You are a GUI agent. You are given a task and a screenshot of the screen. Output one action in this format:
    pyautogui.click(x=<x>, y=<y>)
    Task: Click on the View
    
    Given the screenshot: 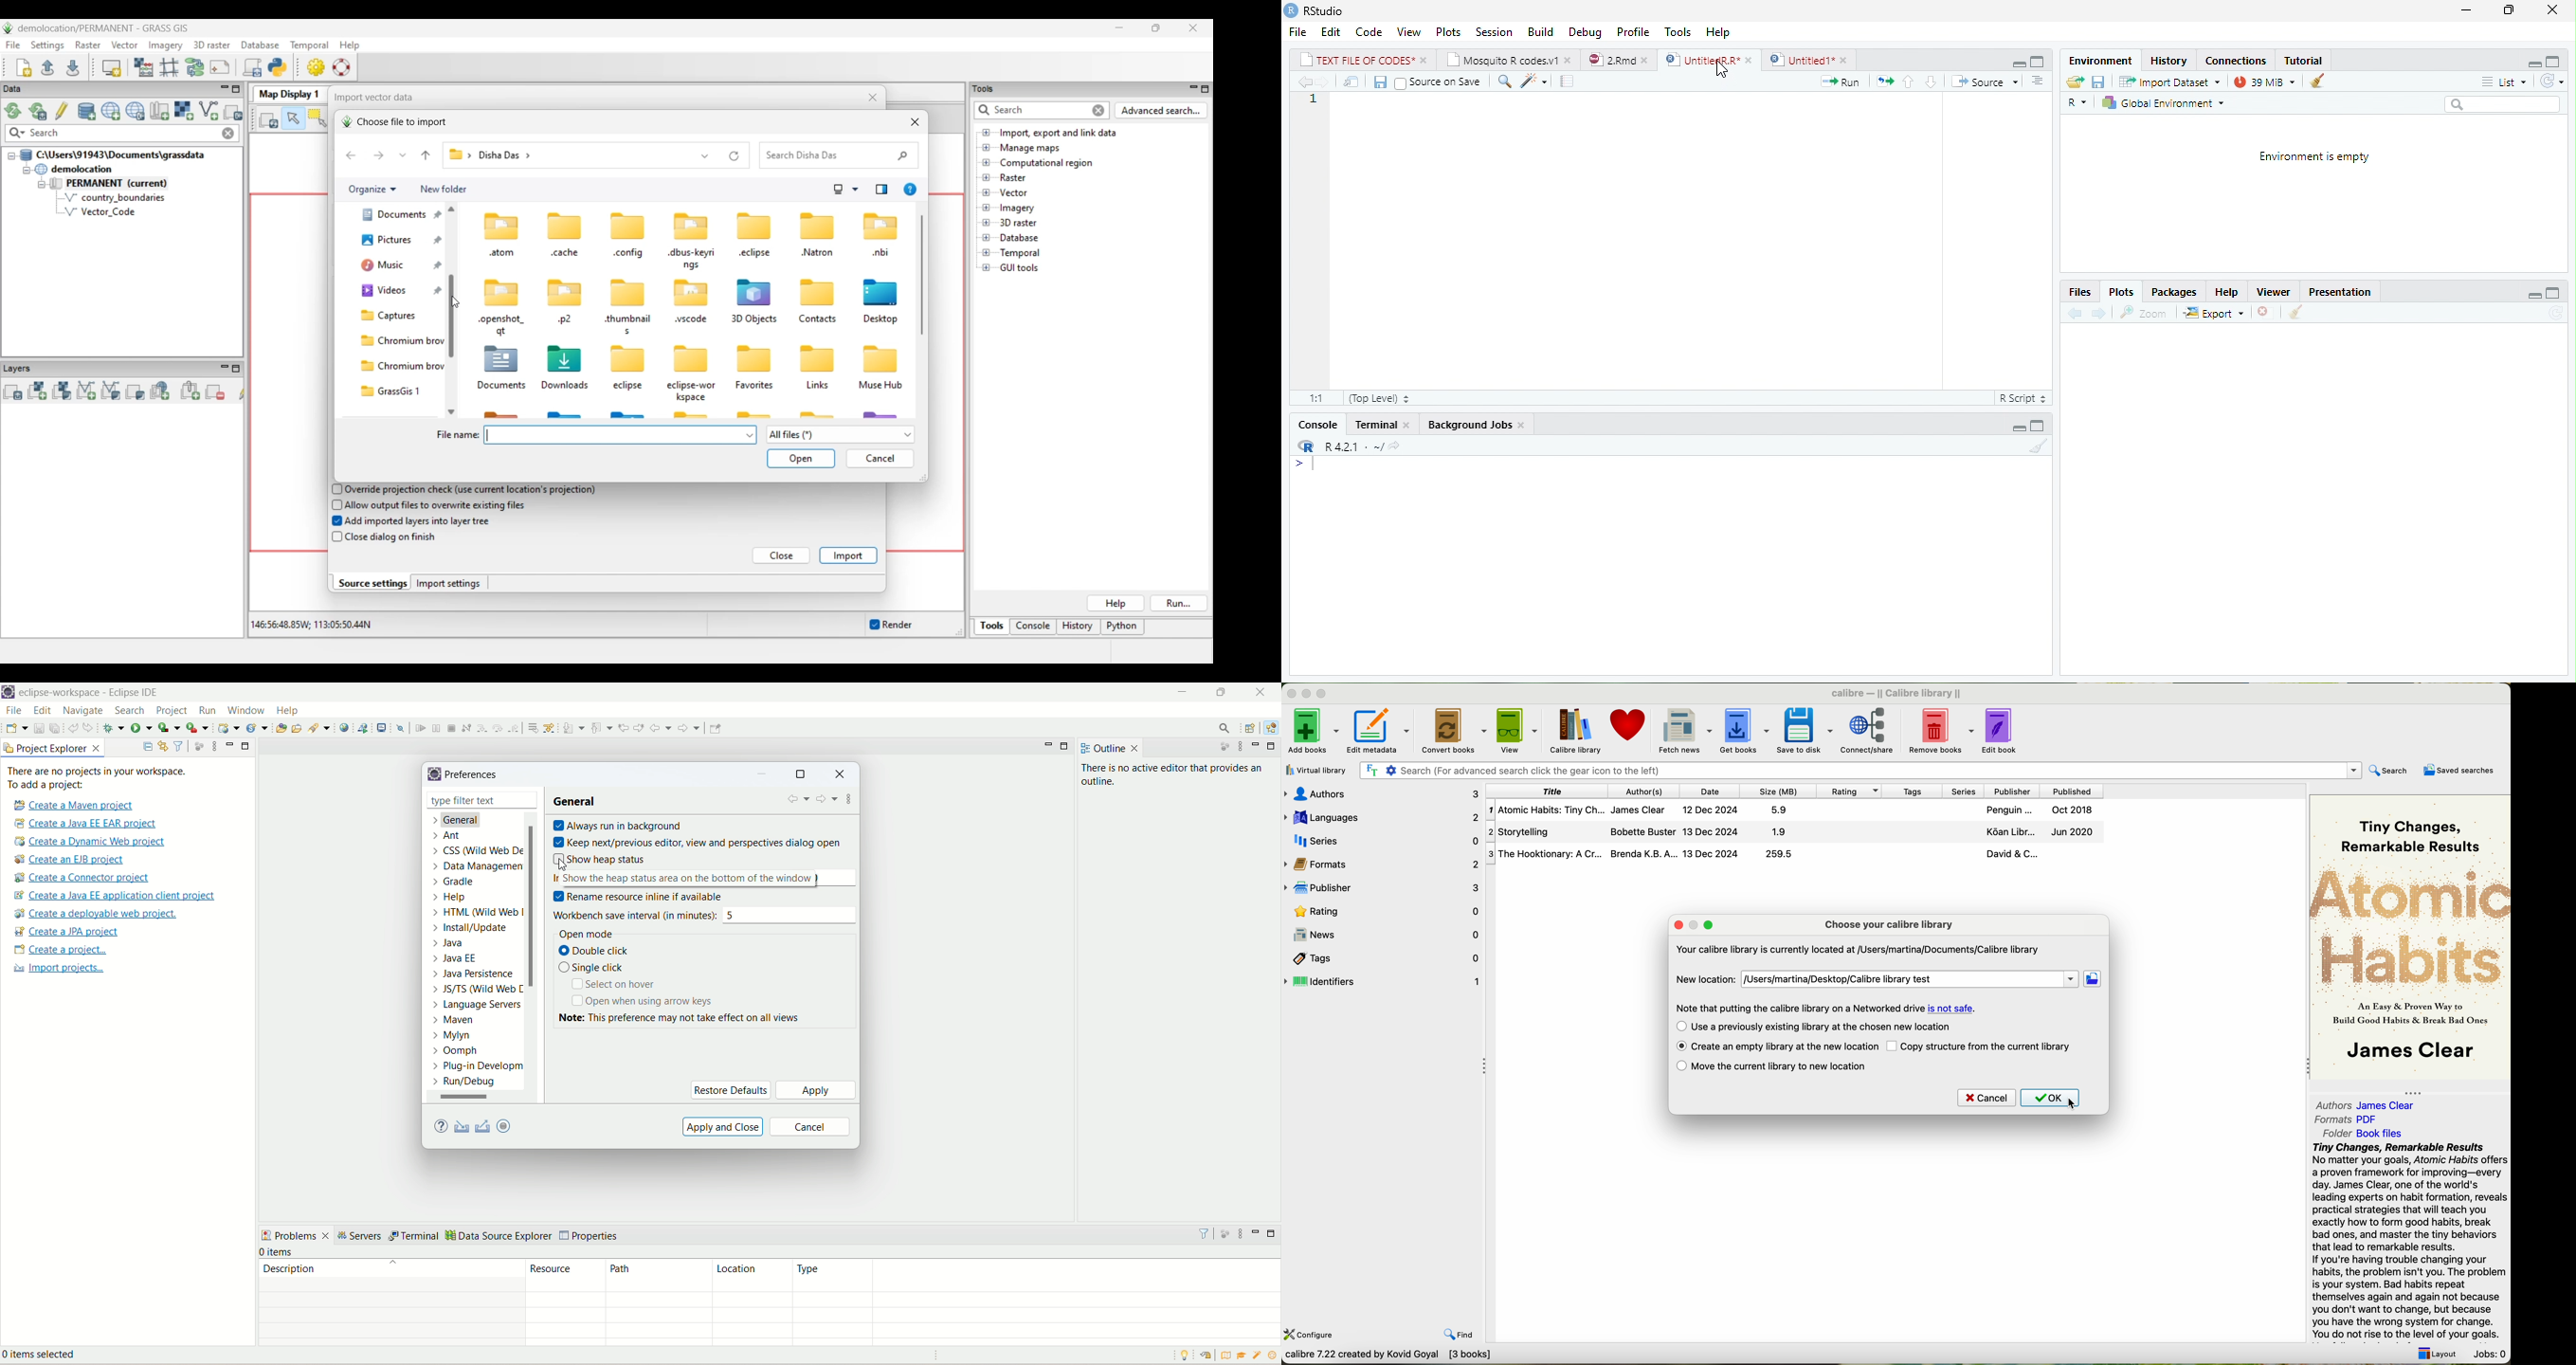 What is the action you would take?
    pyautogui.click(x=1408, y=32)
    